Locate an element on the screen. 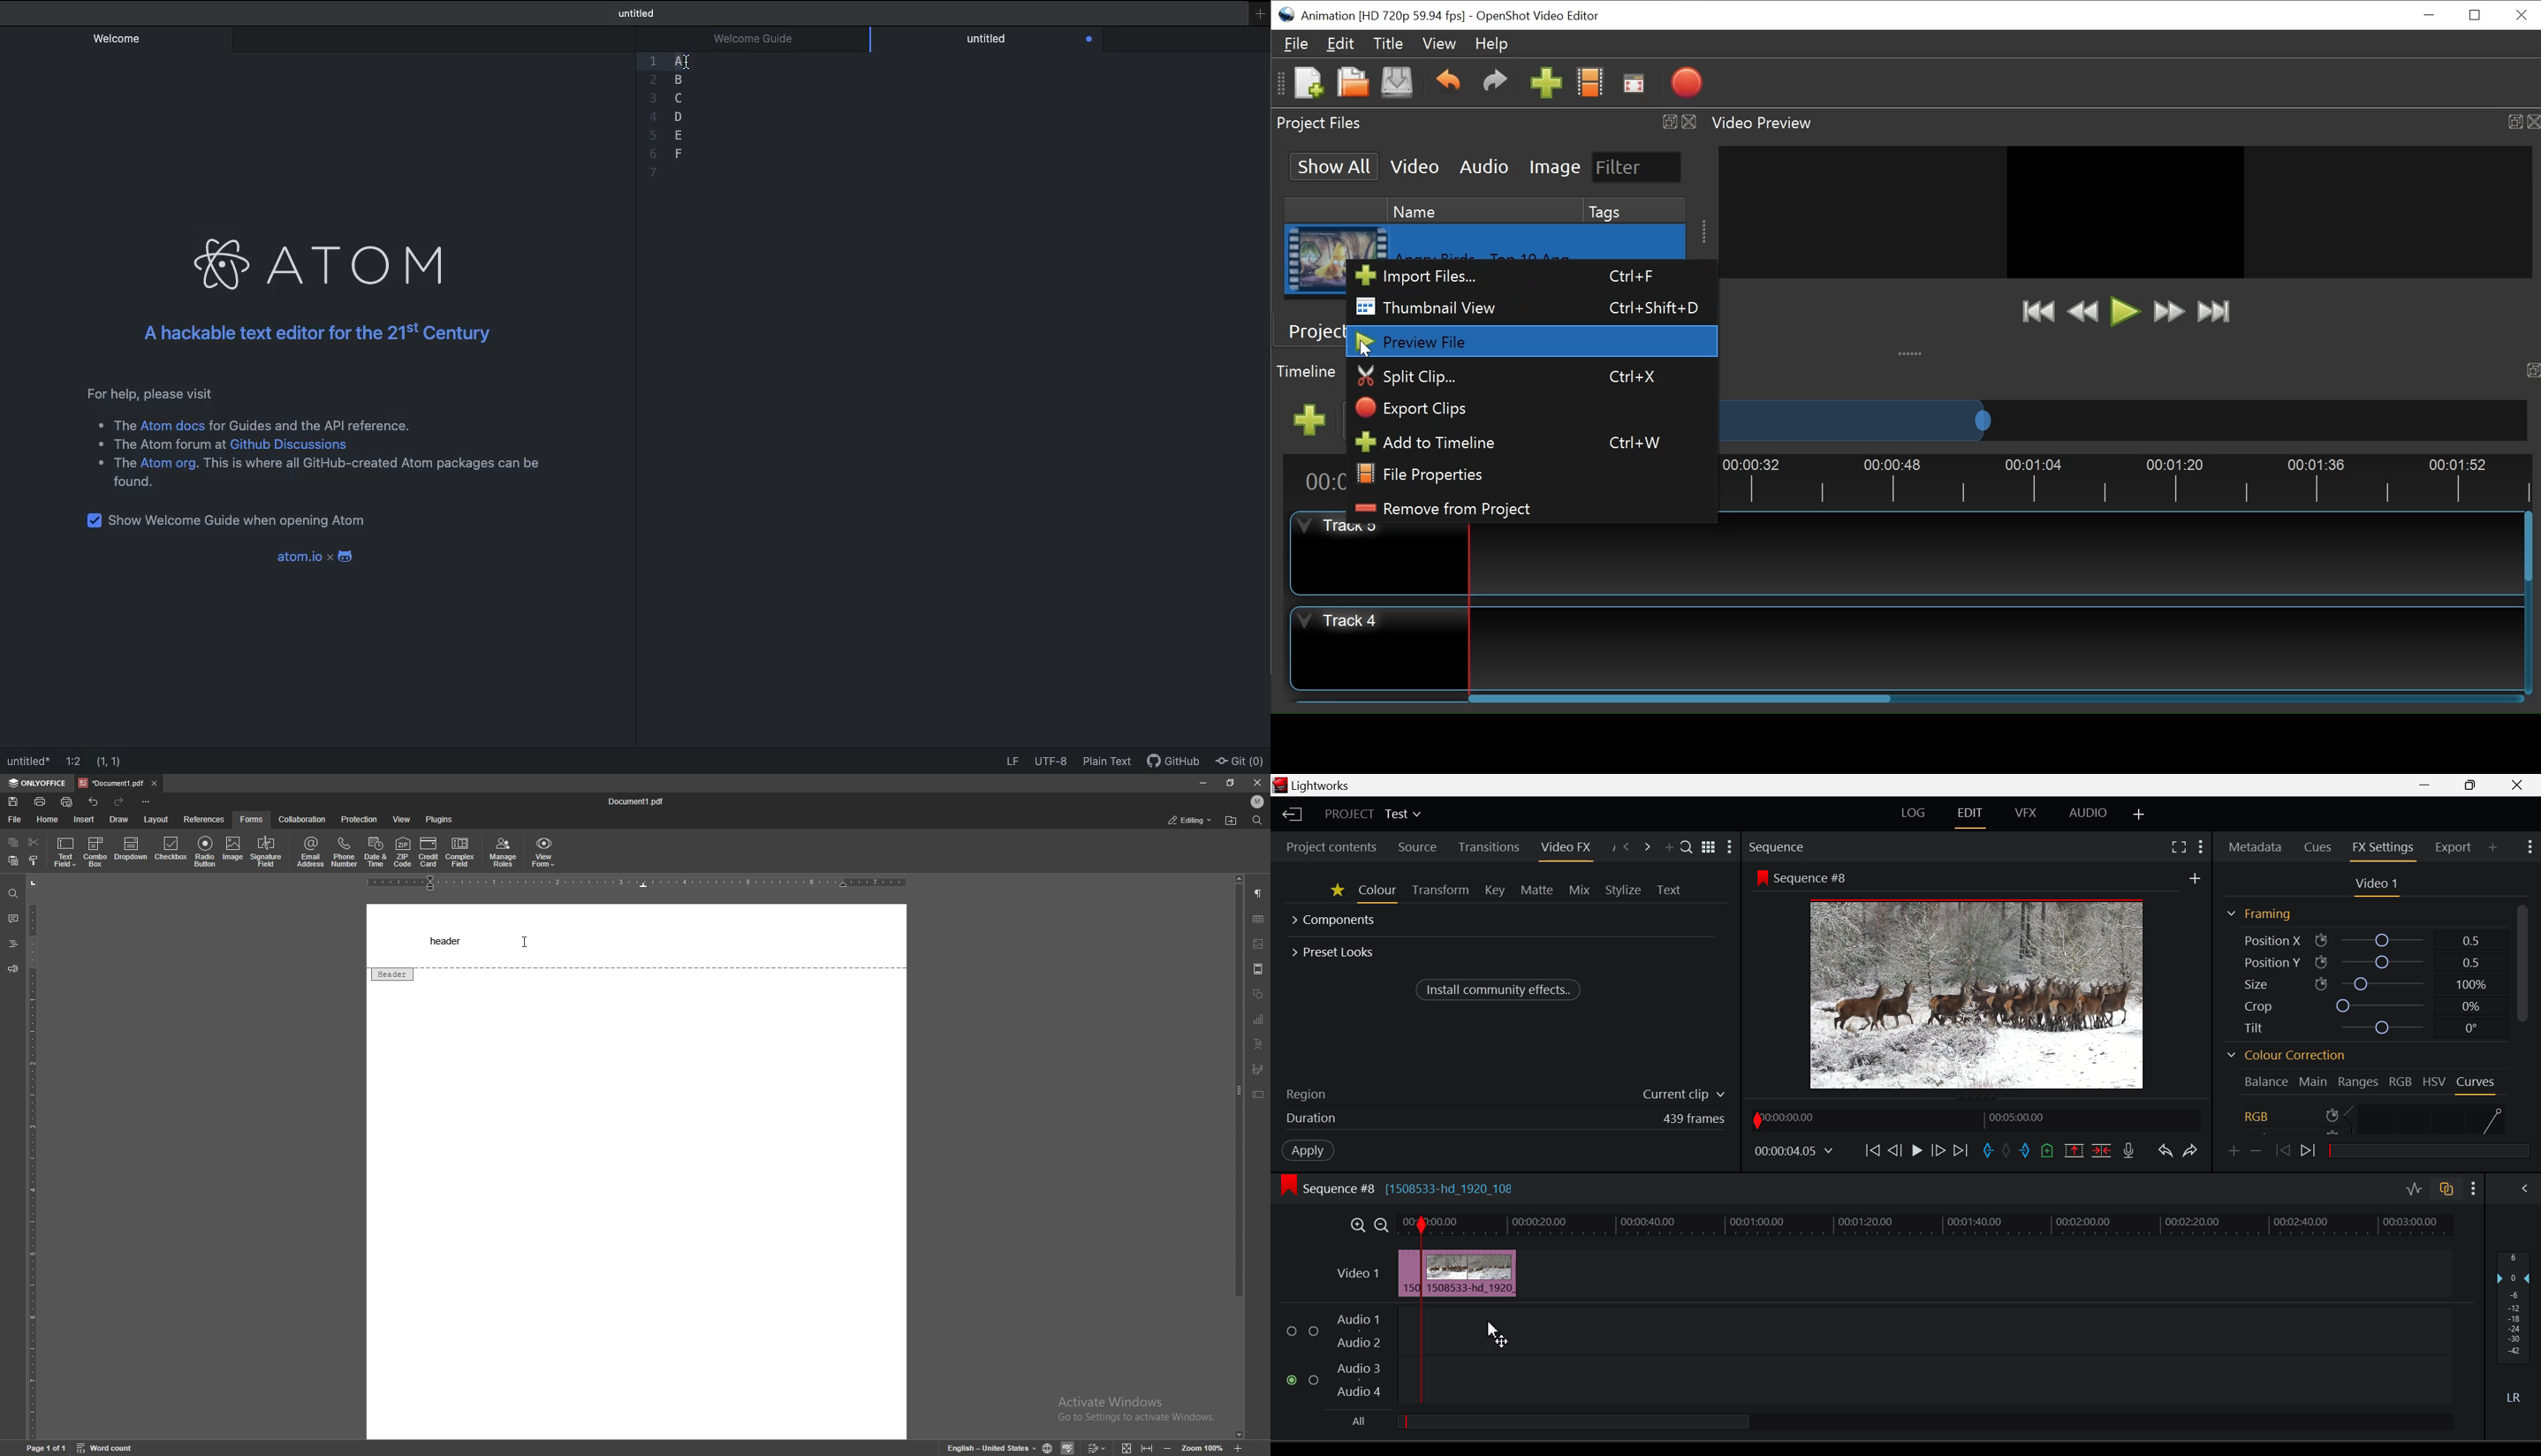 The image size is (2548, 1456). Close is located at coordinates (2522, 15).